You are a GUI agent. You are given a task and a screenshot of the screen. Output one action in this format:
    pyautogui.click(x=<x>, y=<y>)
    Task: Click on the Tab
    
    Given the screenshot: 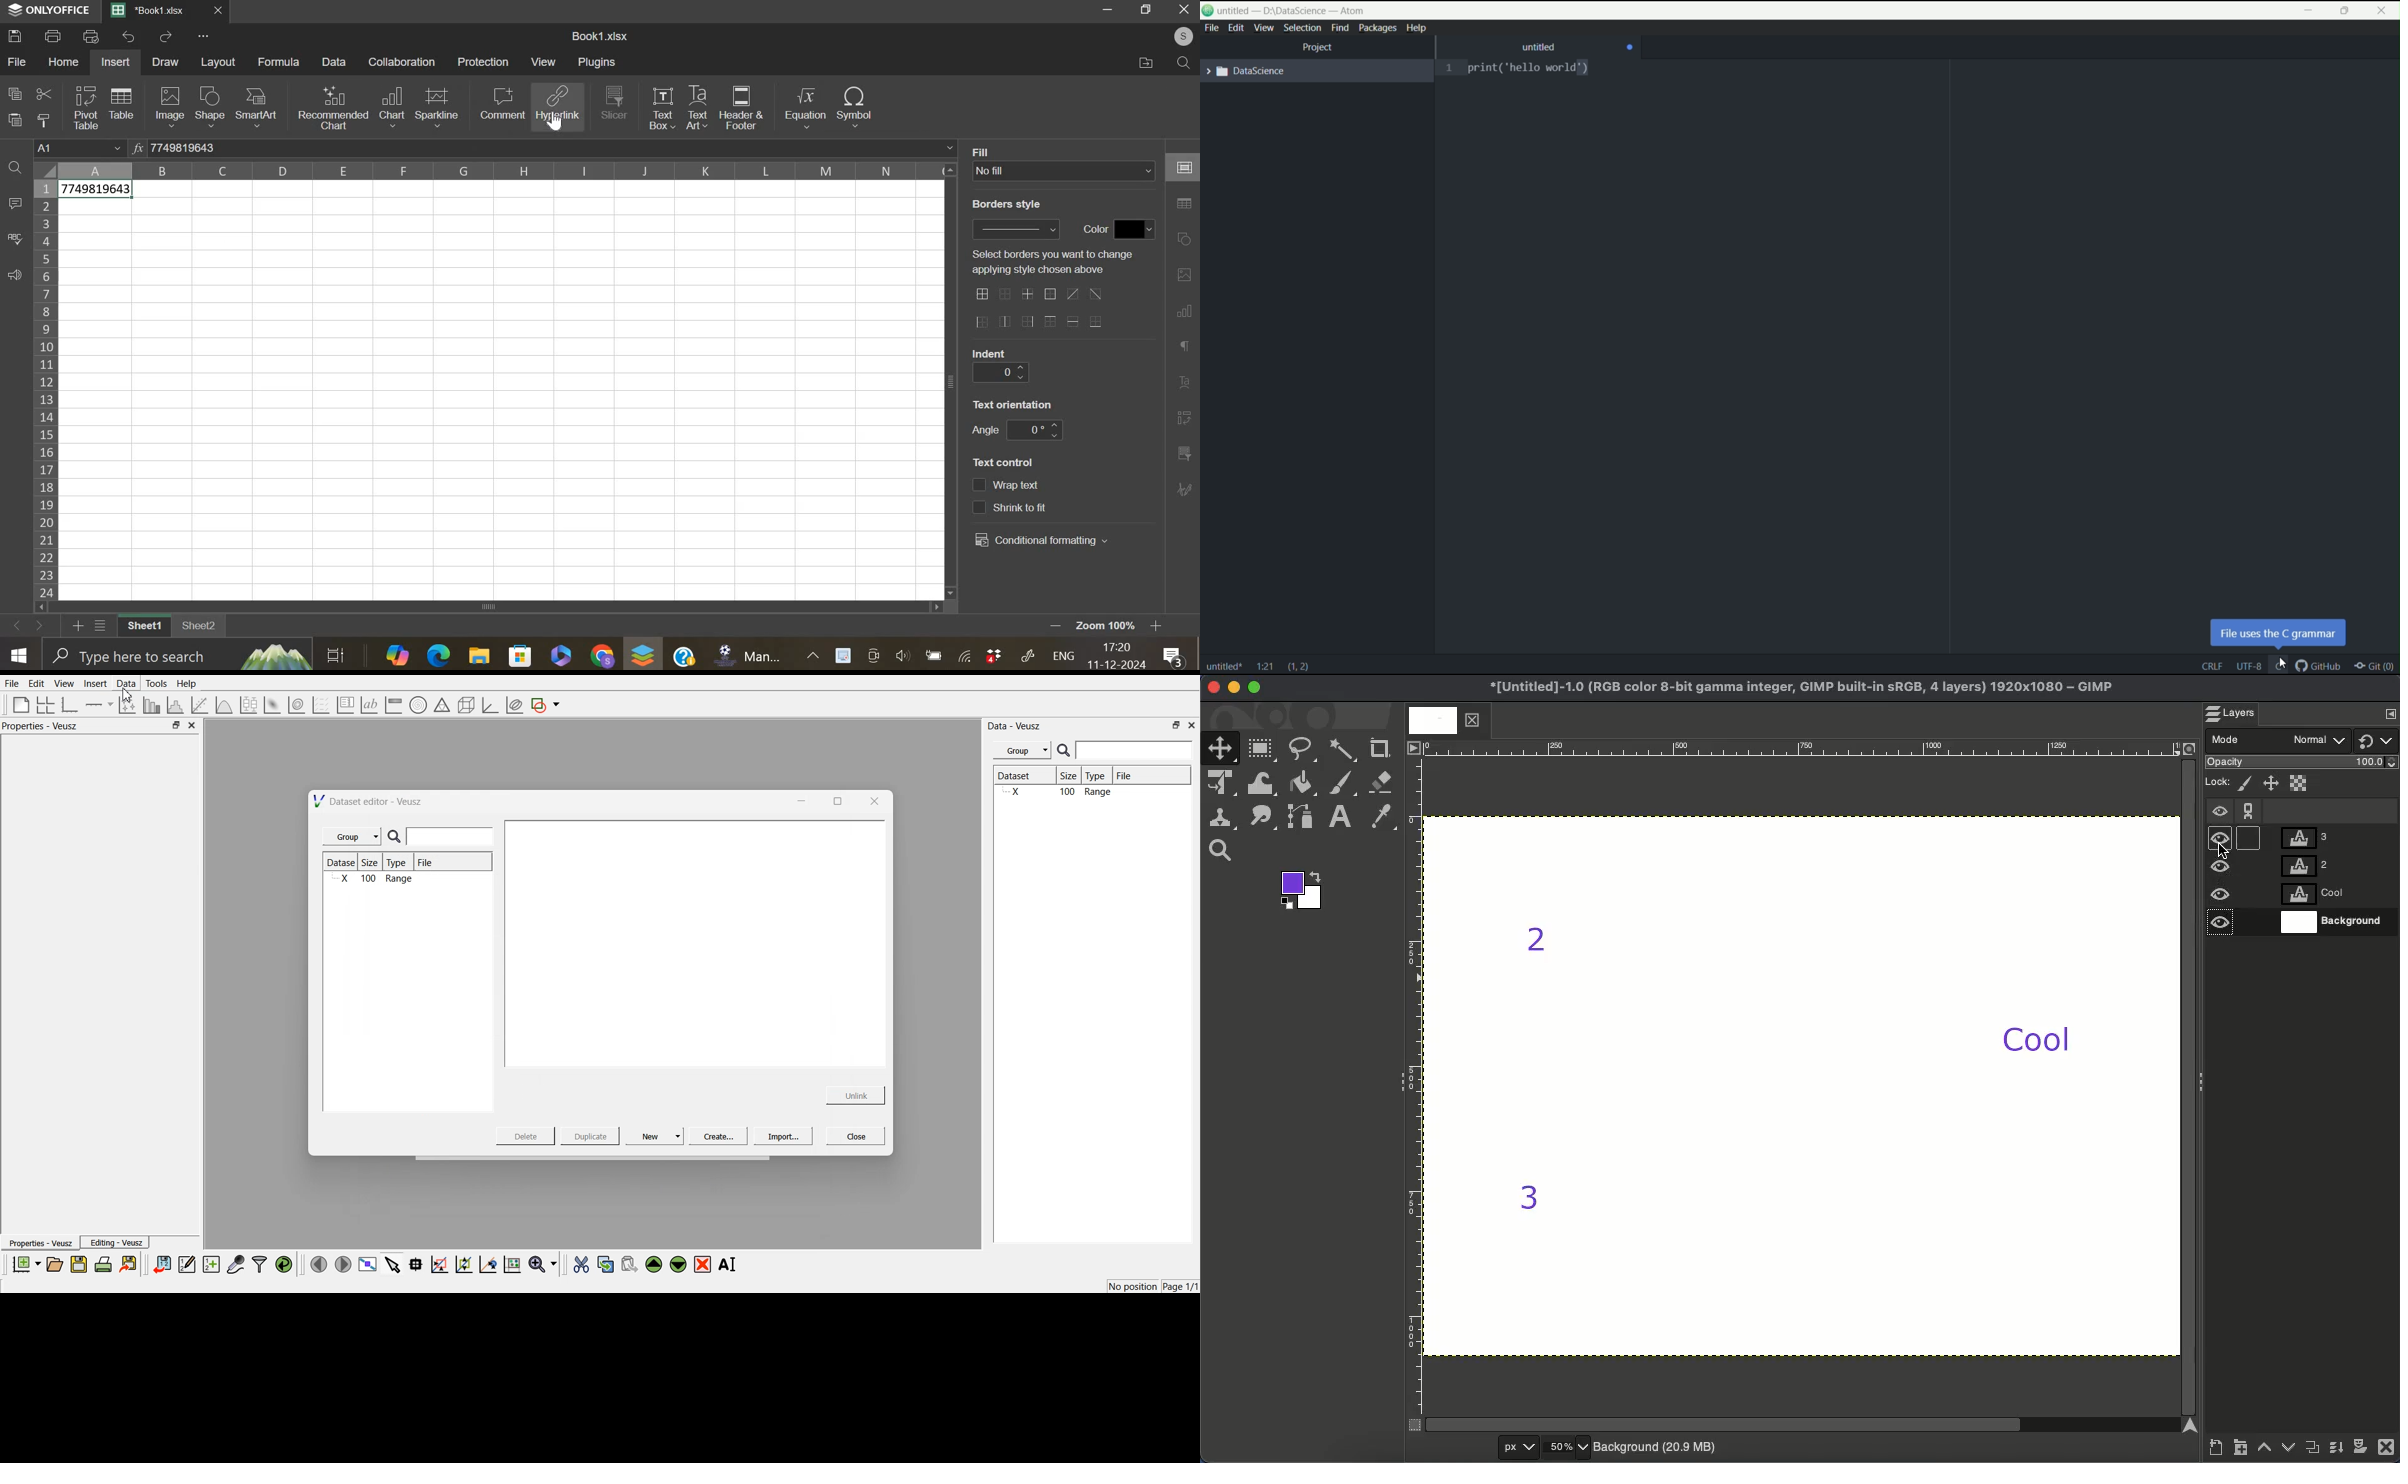 What is the action you would take?
    pyautogui.click(x=1443, y=721)
    